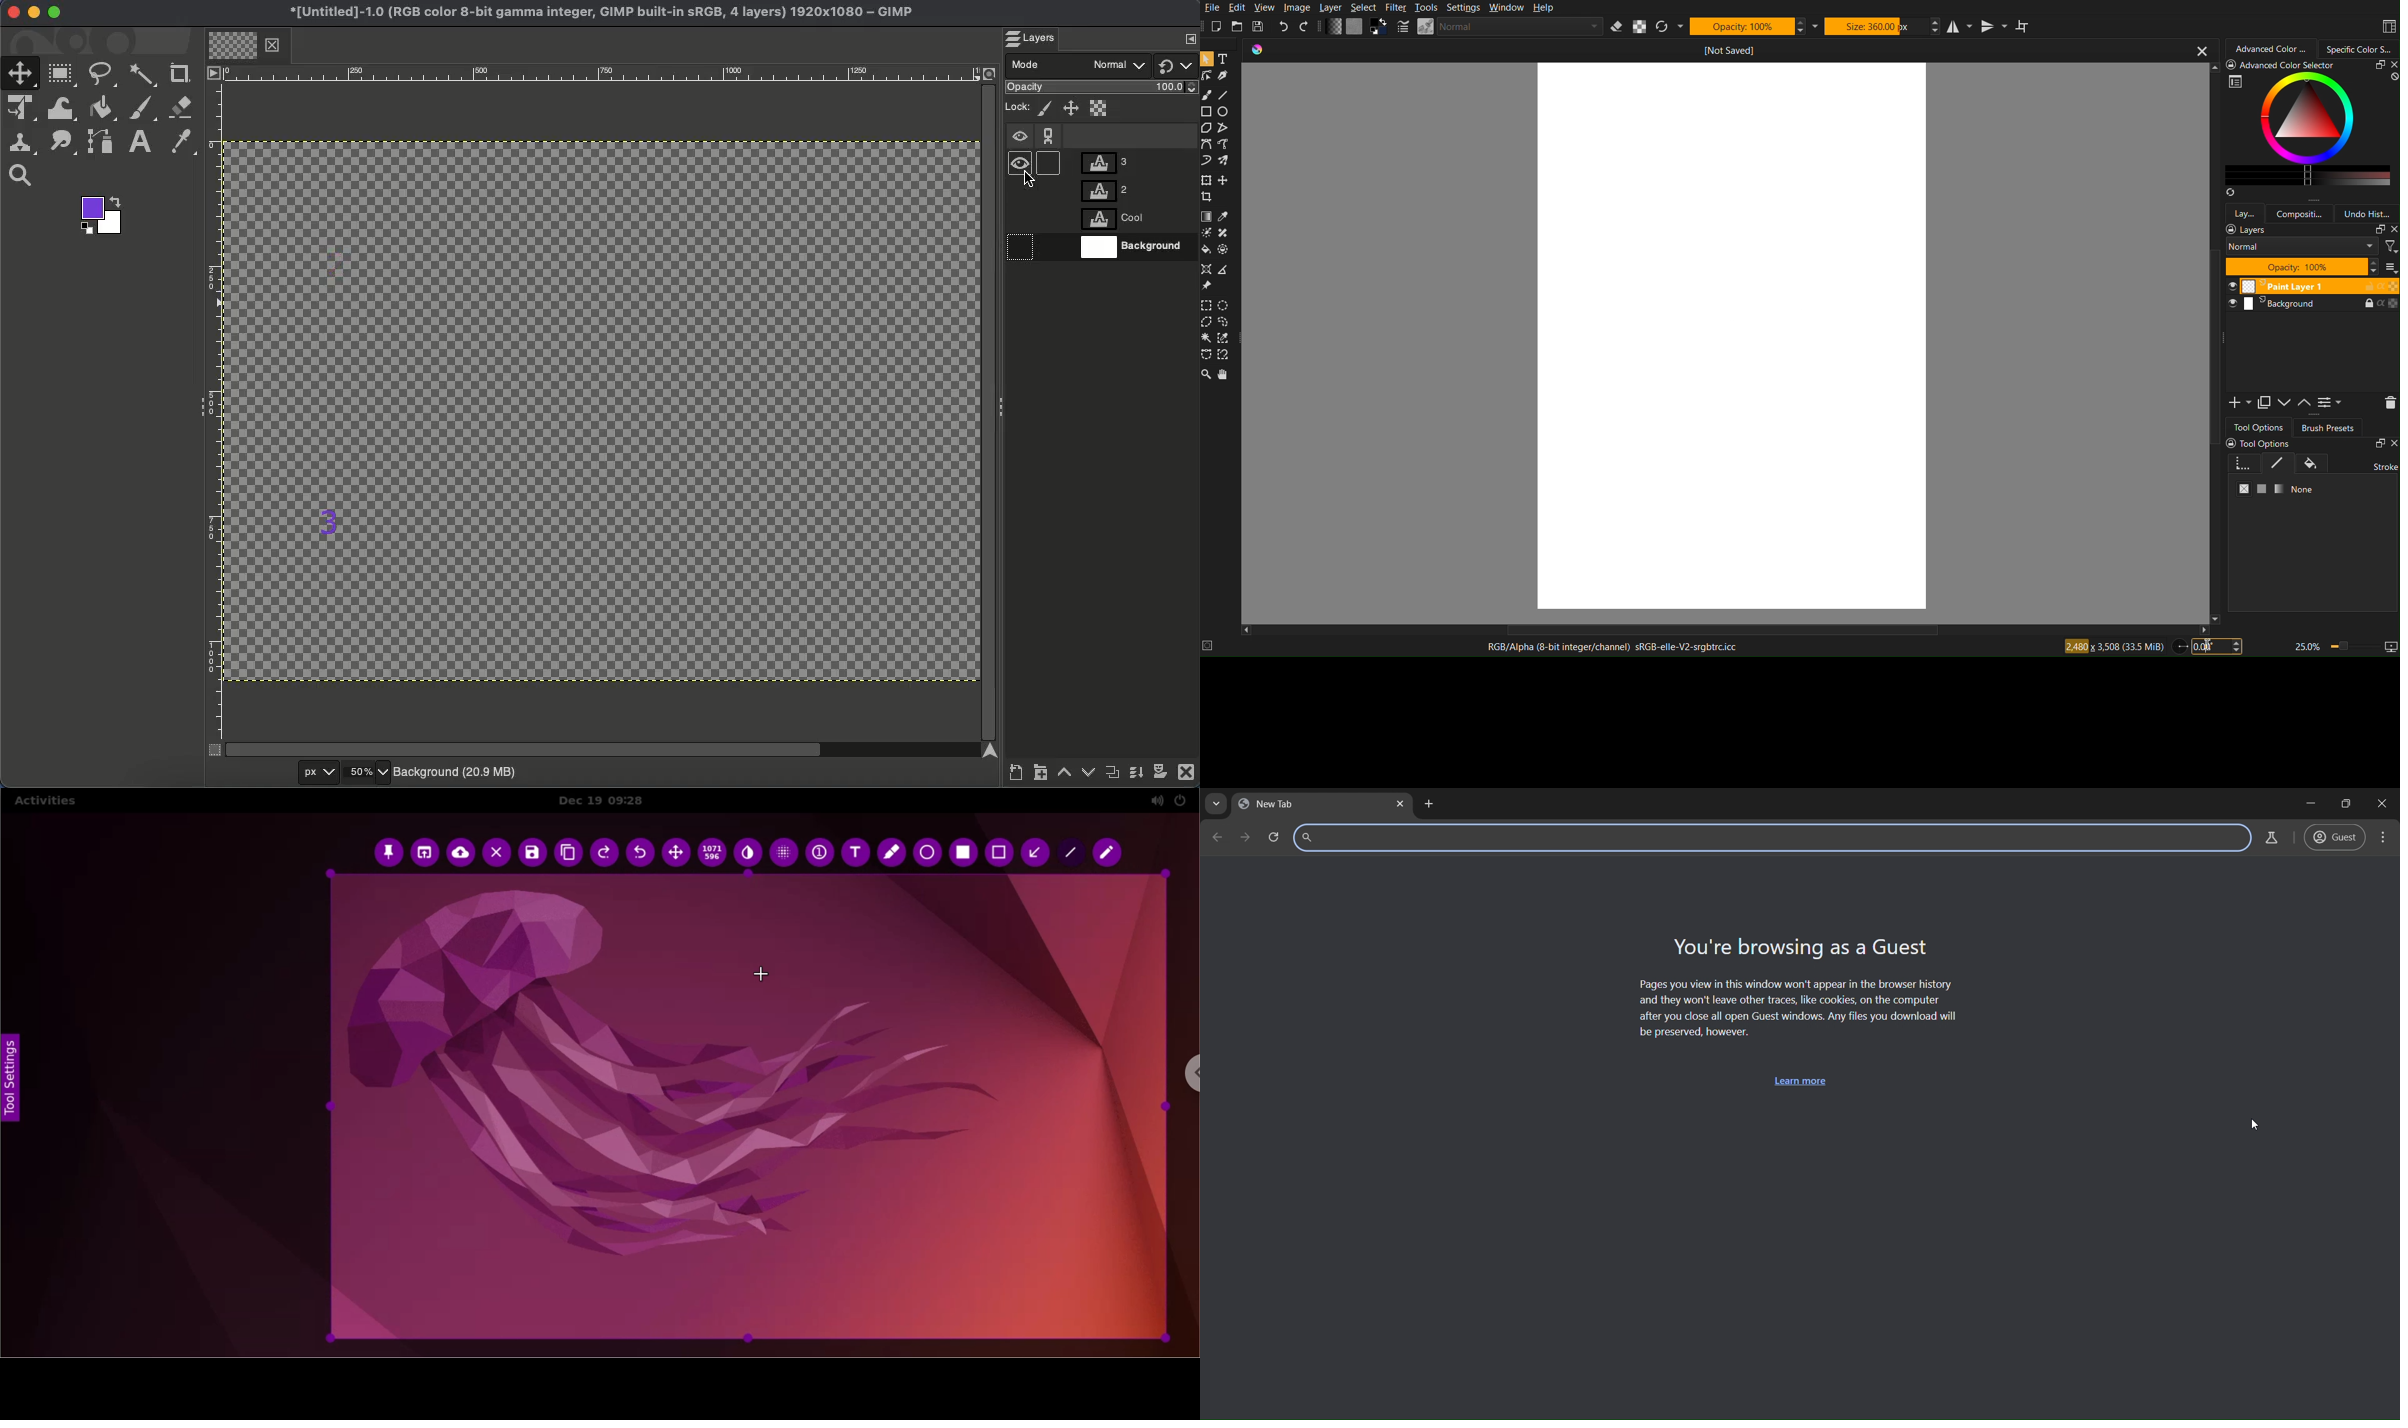 This screenshot has width=2408, height=1428. What do you see at coordinates (2312, 286) in the screenshot?
I see `Layer 1` at bounding box center [2312, 286].